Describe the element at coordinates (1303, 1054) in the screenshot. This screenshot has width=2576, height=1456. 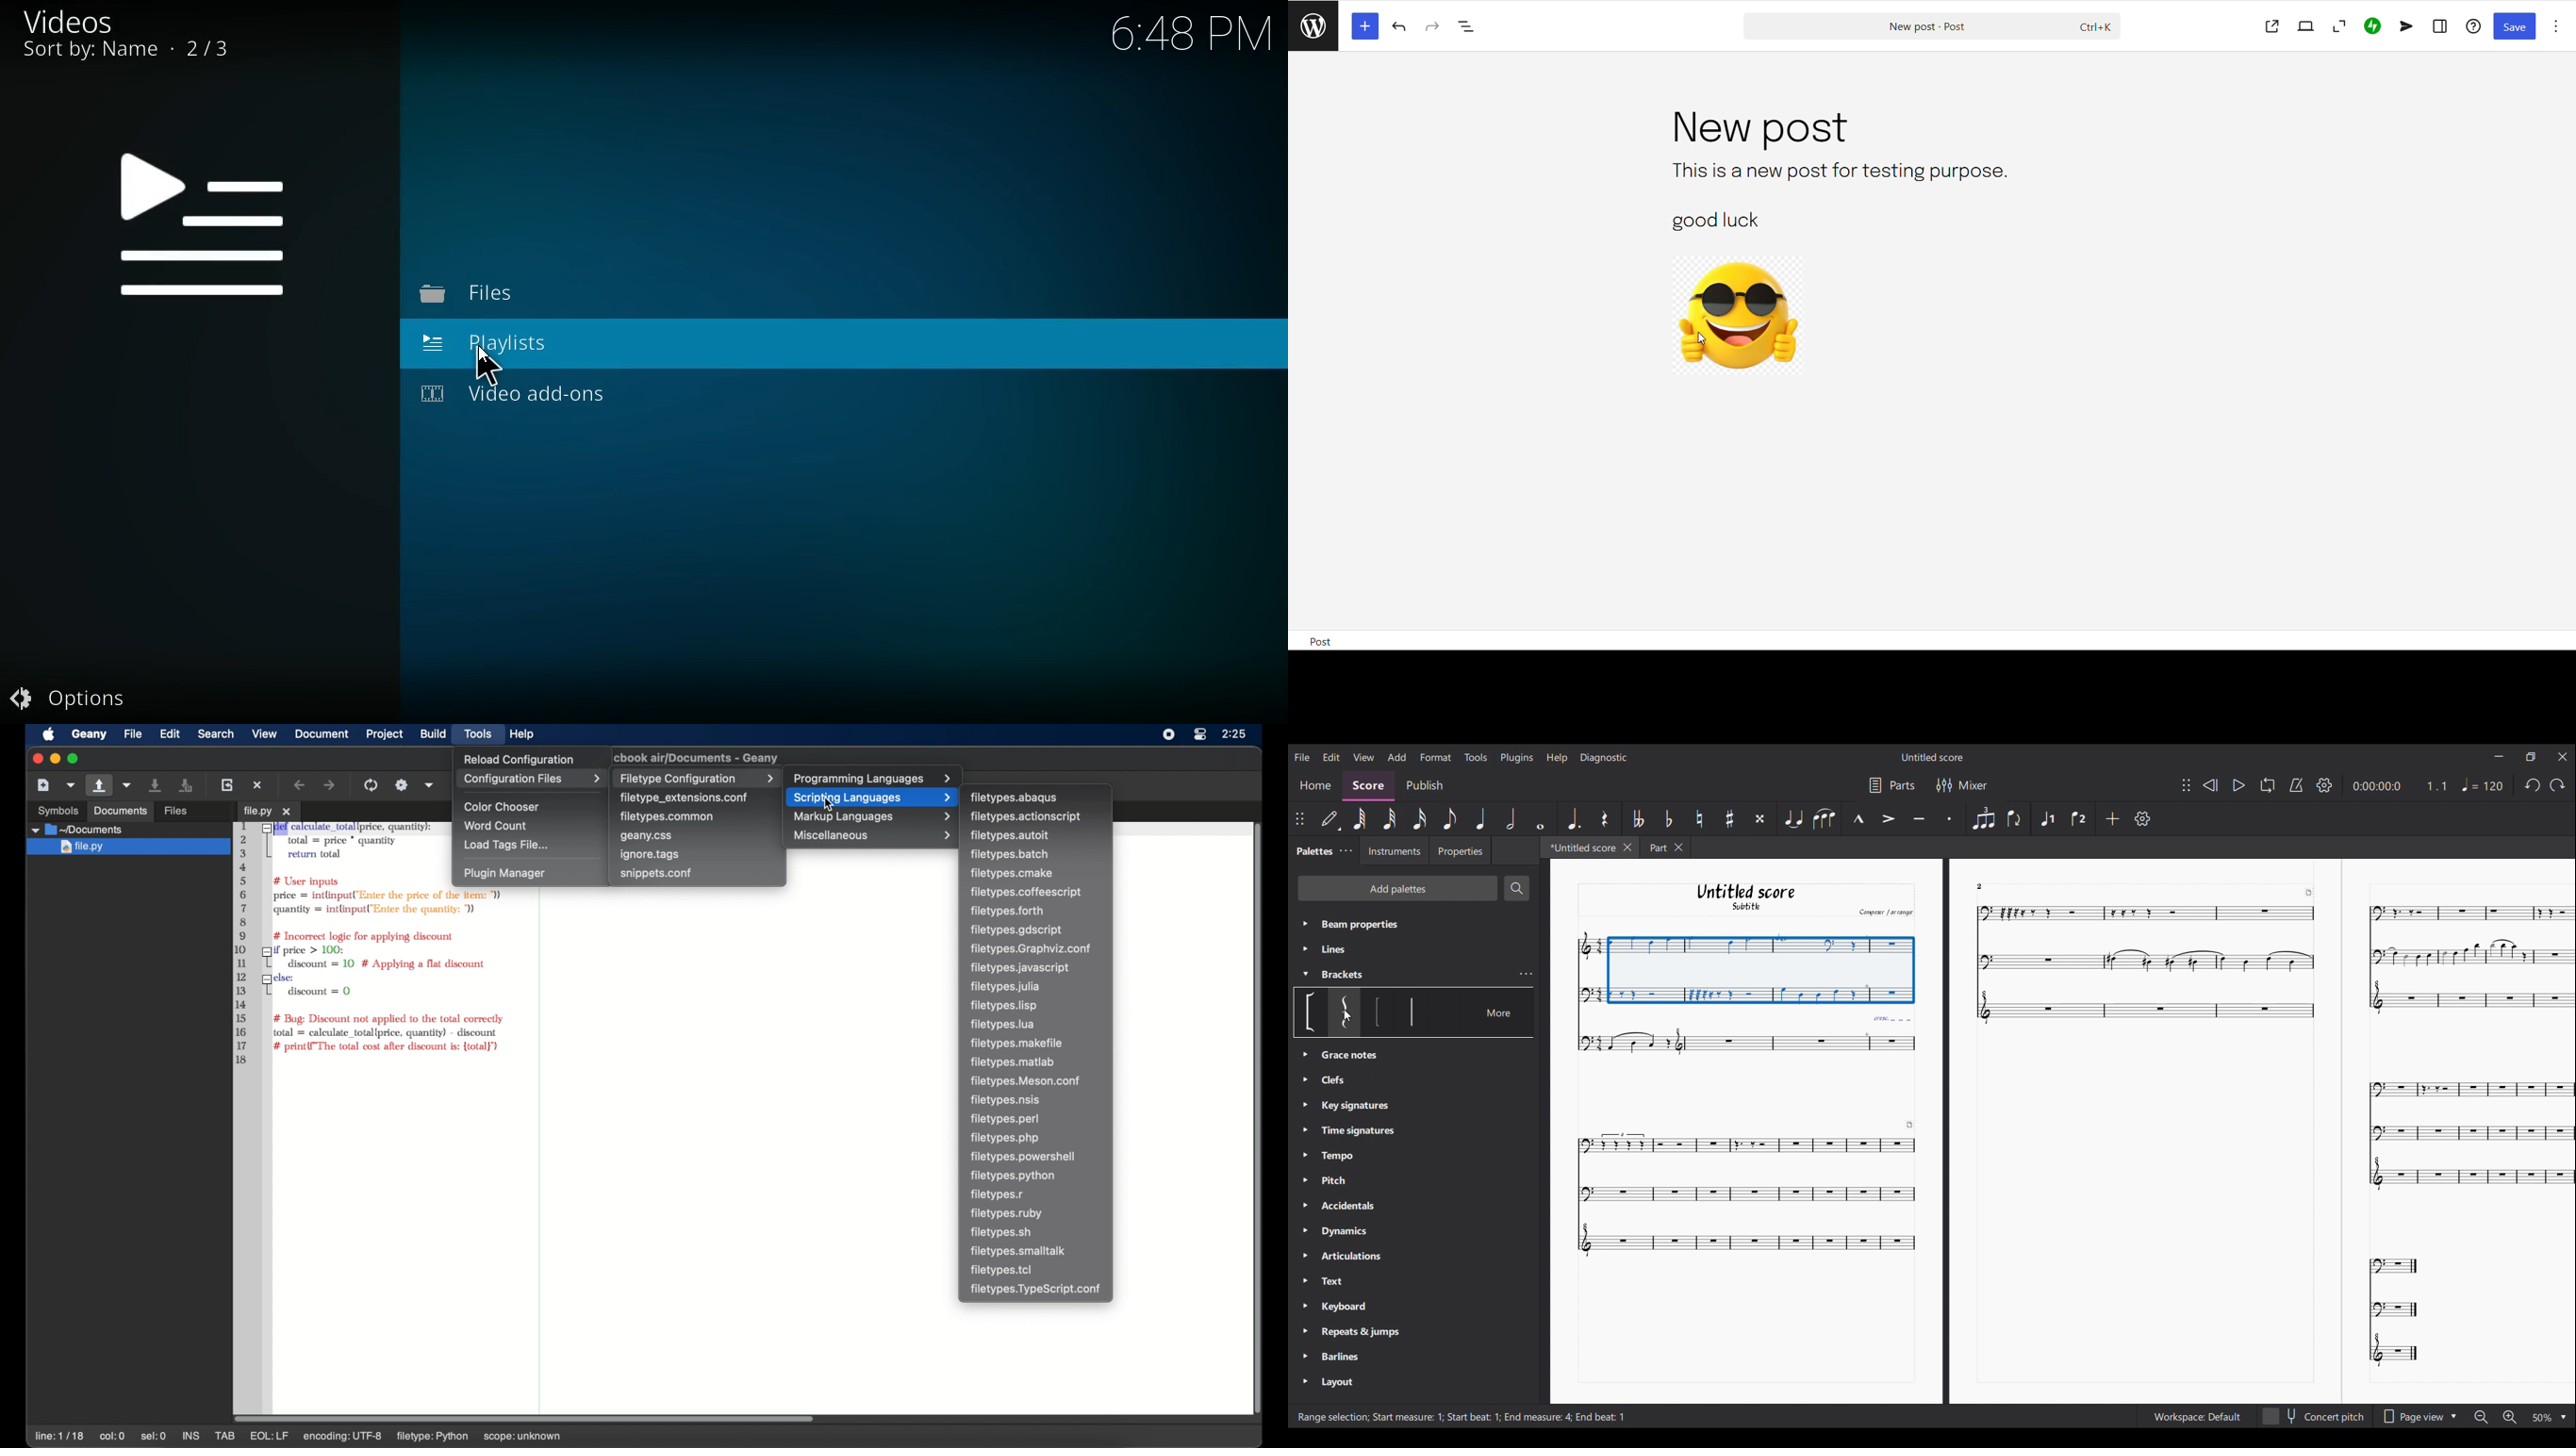
I see `` at that location.